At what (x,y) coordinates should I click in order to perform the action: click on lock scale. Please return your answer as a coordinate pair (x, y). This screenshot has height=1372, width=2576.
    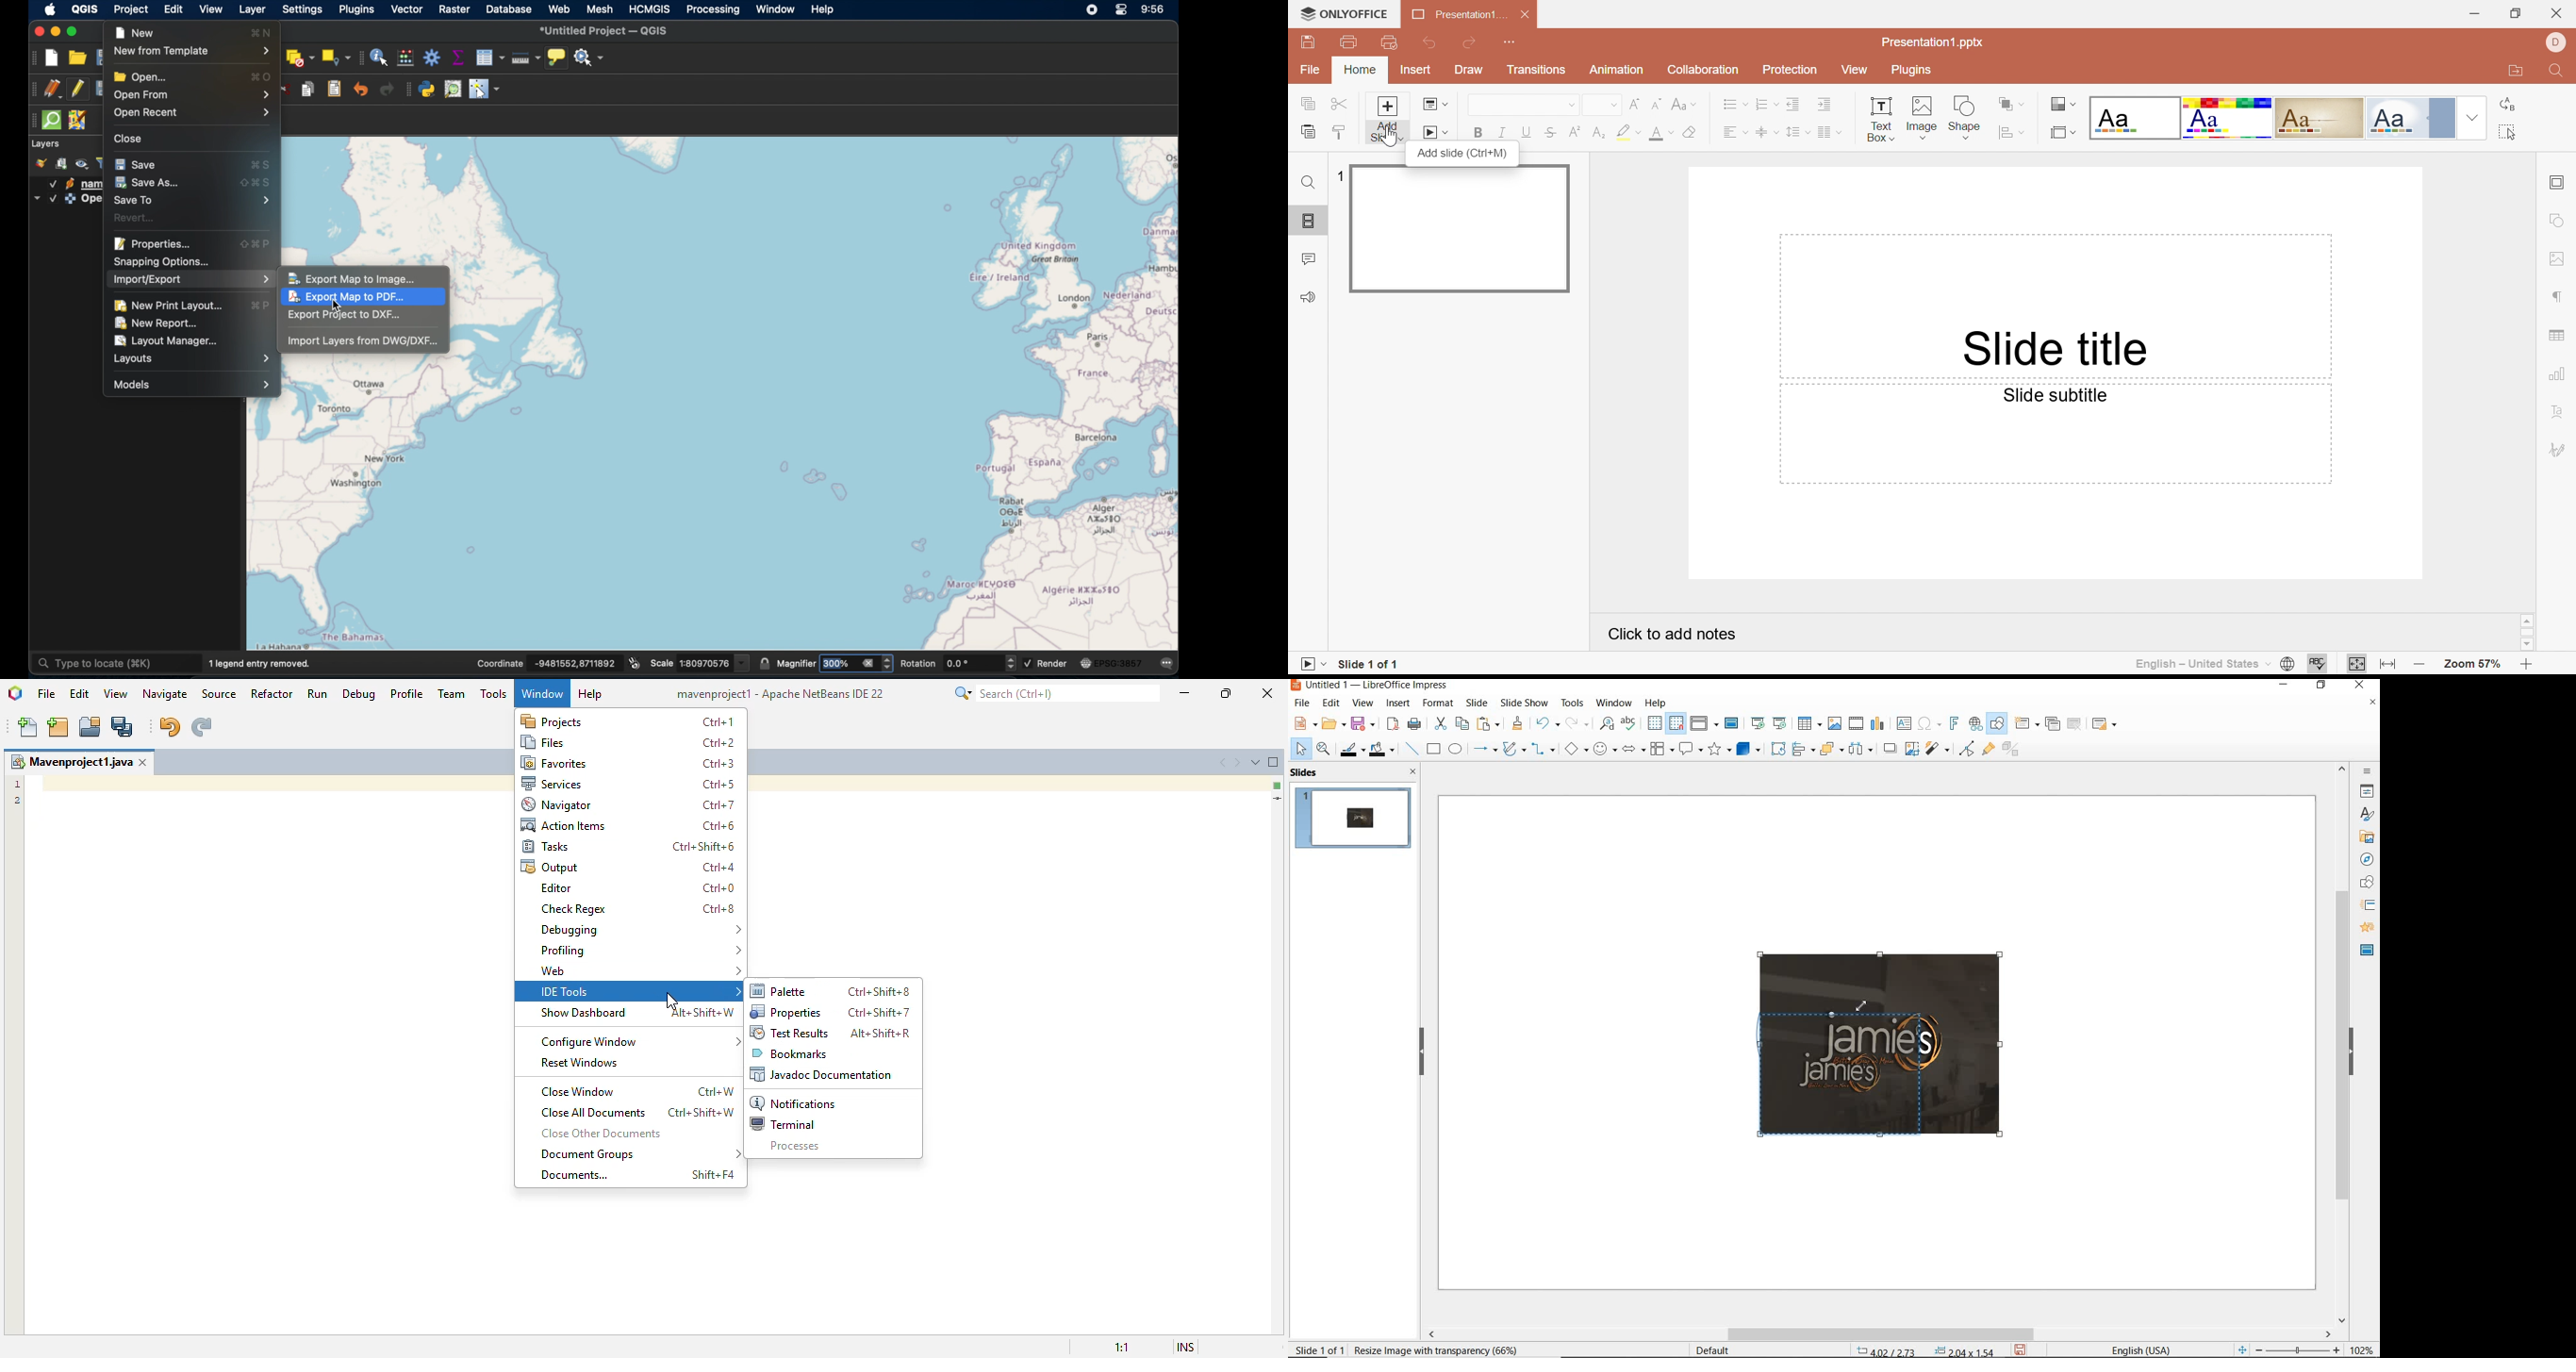
    Looking at the image, I should click on (766, 665).